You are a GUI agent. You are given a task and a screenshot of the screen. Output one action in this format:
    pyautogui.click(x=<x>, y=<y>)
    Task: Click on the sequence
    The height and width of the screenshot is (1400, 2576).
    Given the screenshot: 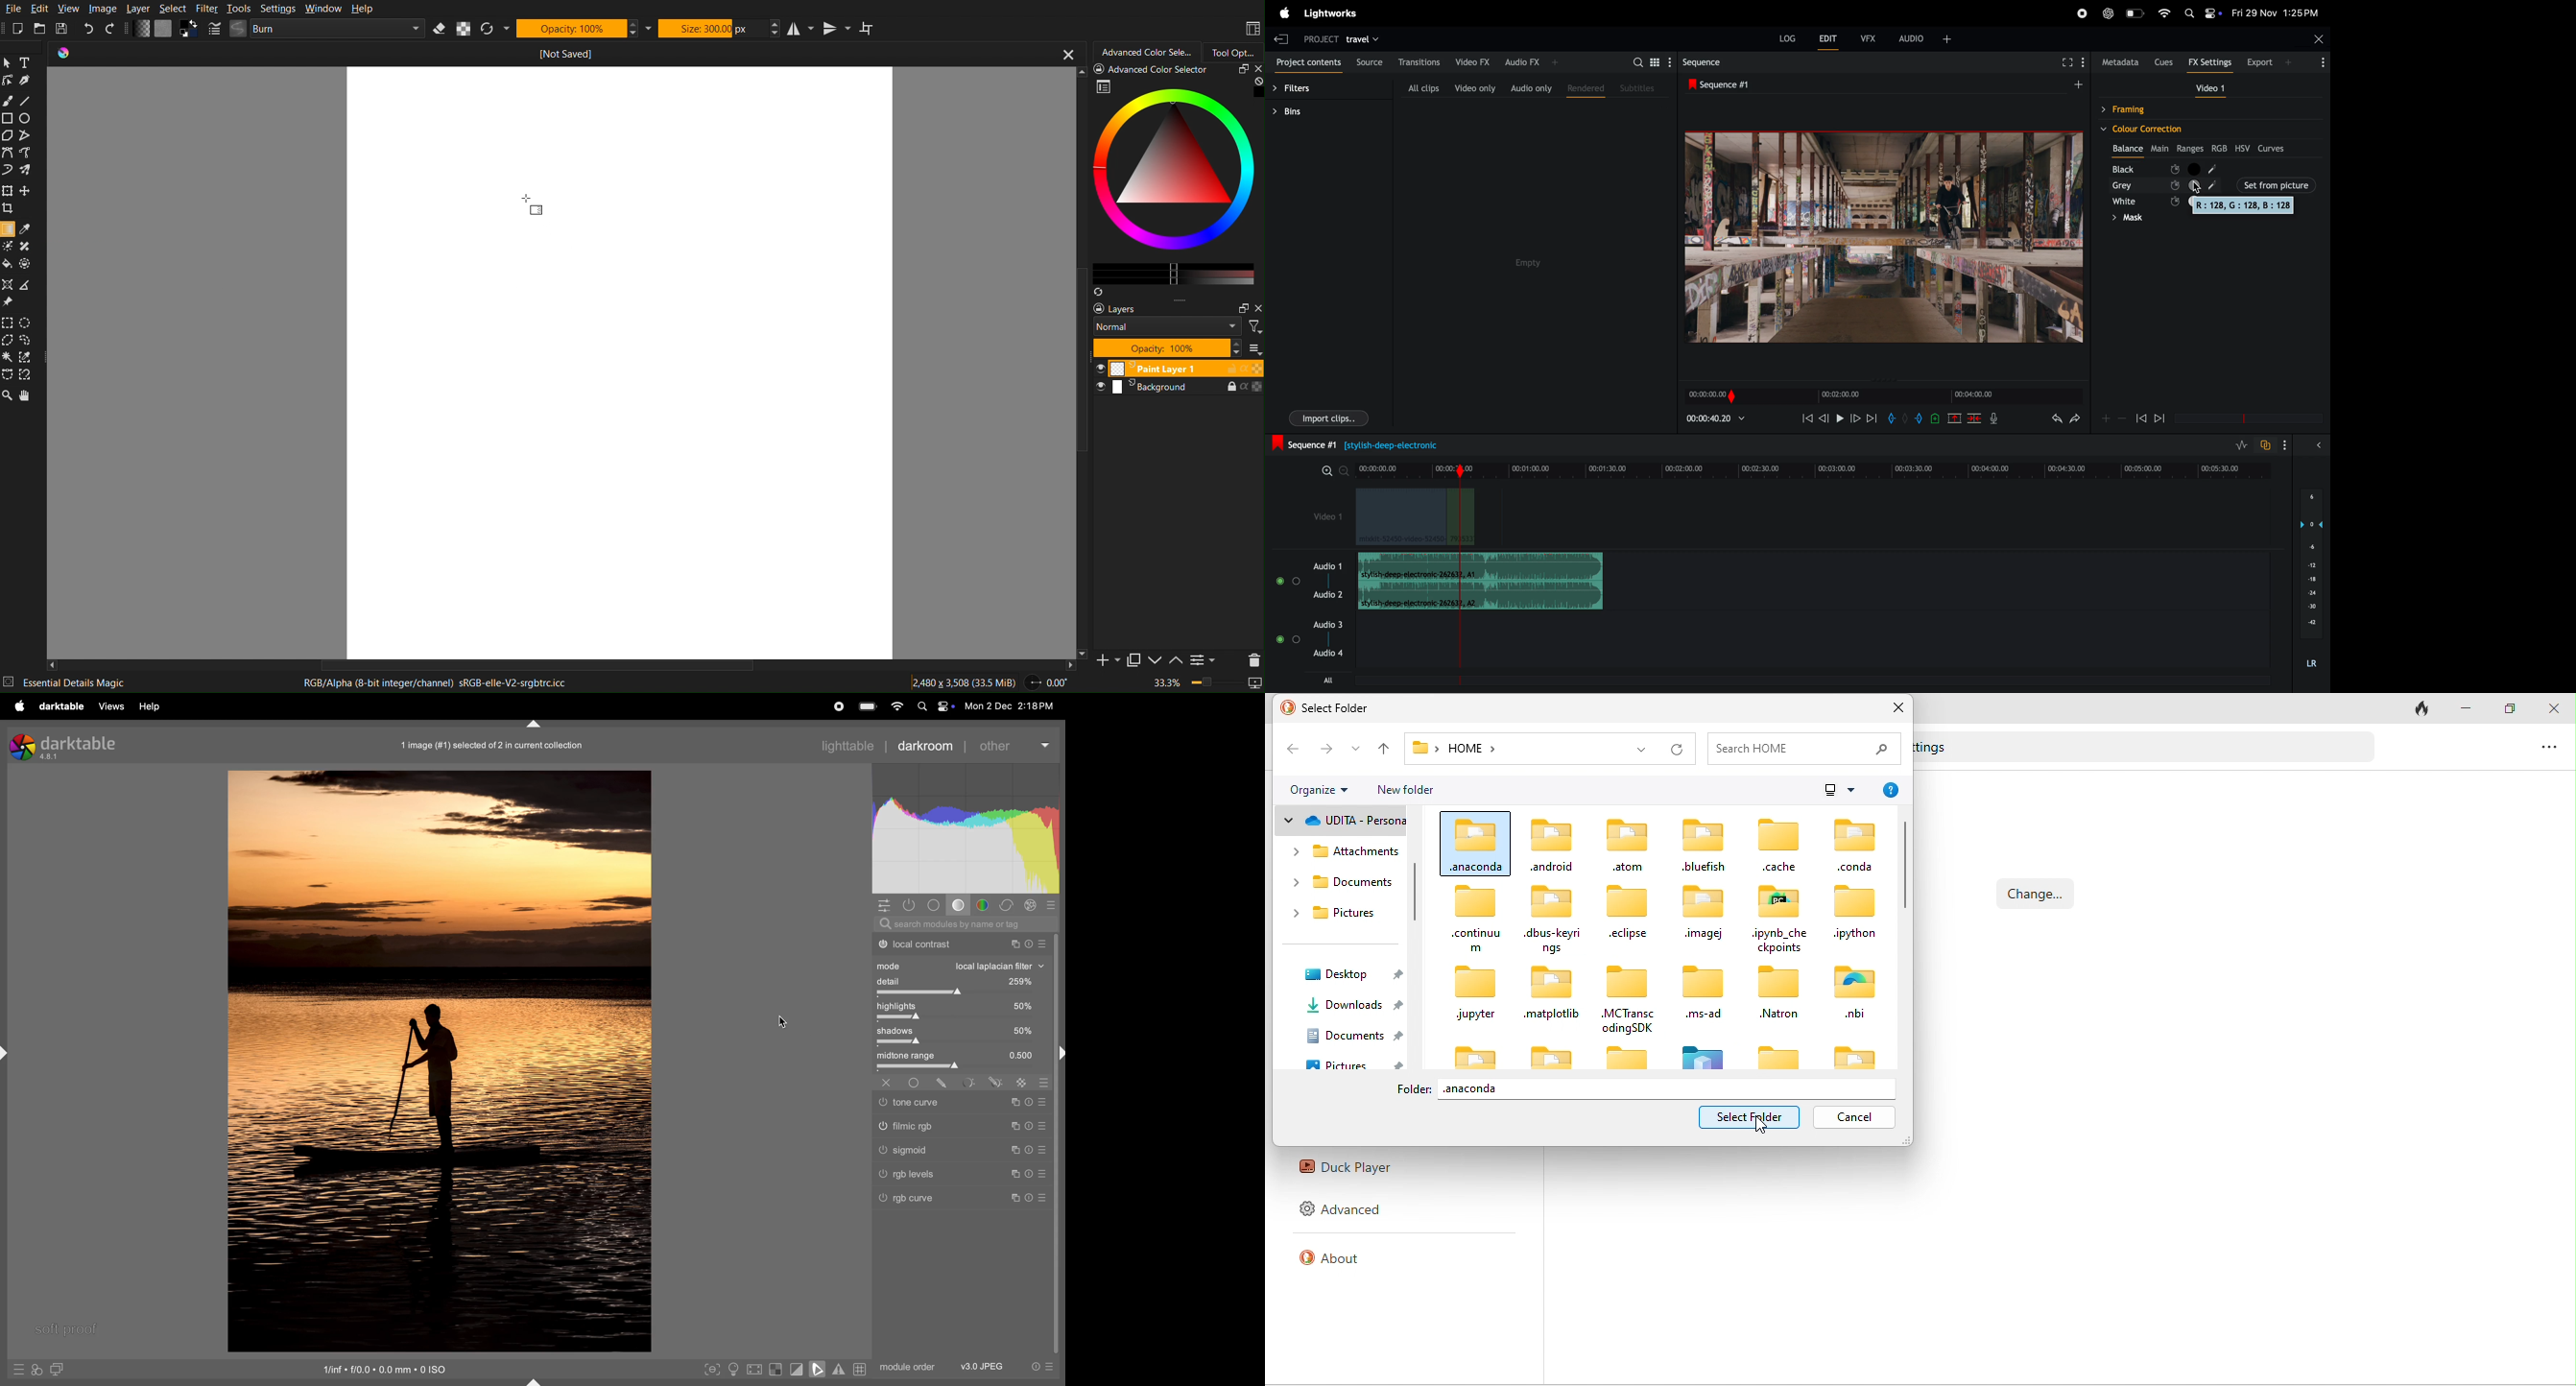 What is the action you would take?
    pyautogui.click(x=1716, y=61)
    